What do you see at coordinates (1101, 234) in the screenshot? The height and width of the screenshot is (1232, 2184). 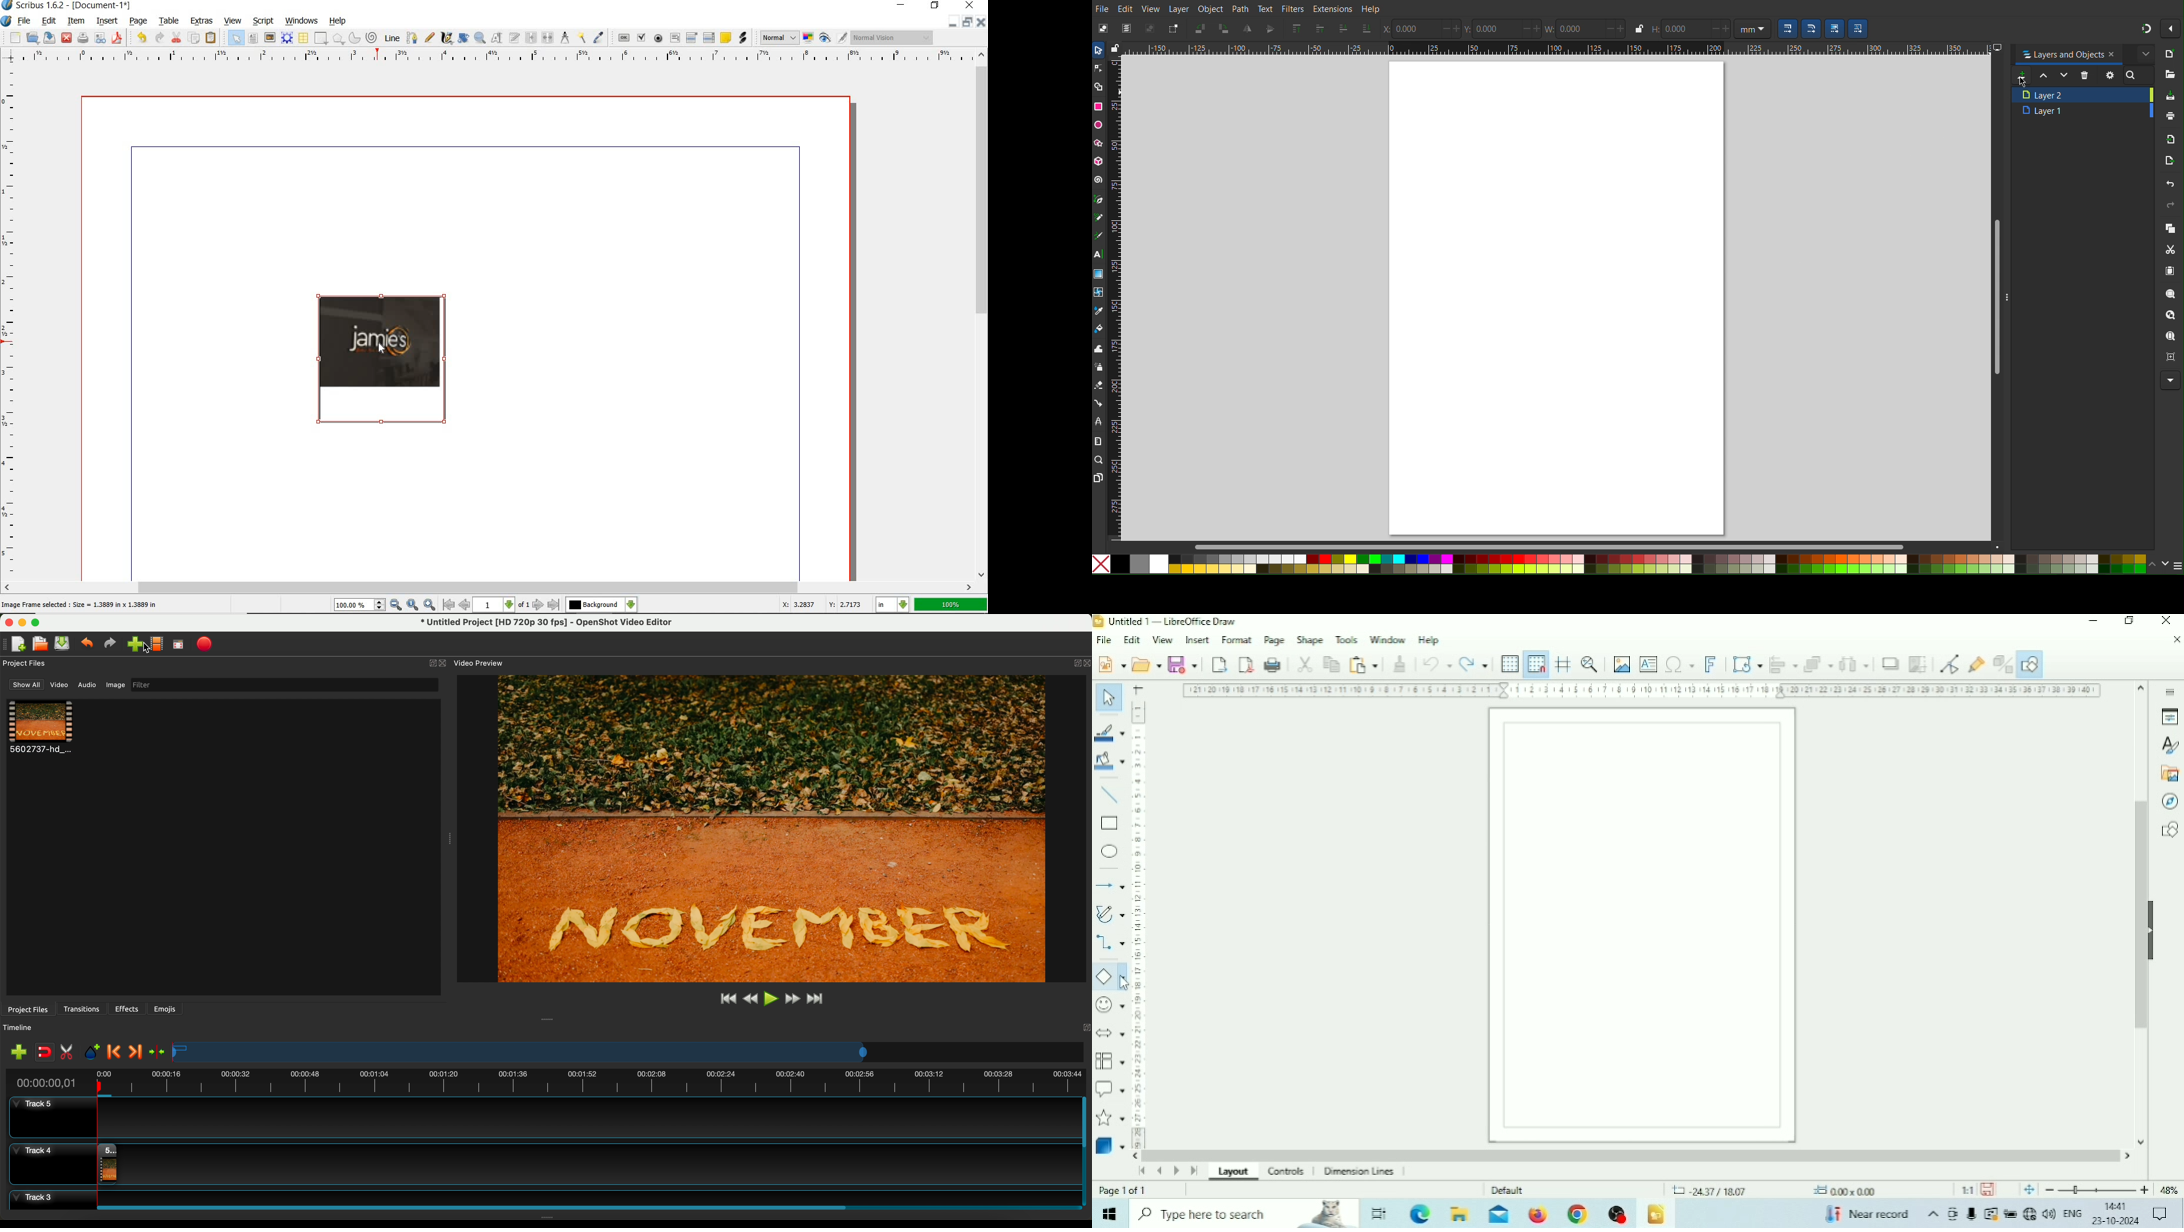 I see `Calligraphy Tool` at bounding box center [1101, 234].